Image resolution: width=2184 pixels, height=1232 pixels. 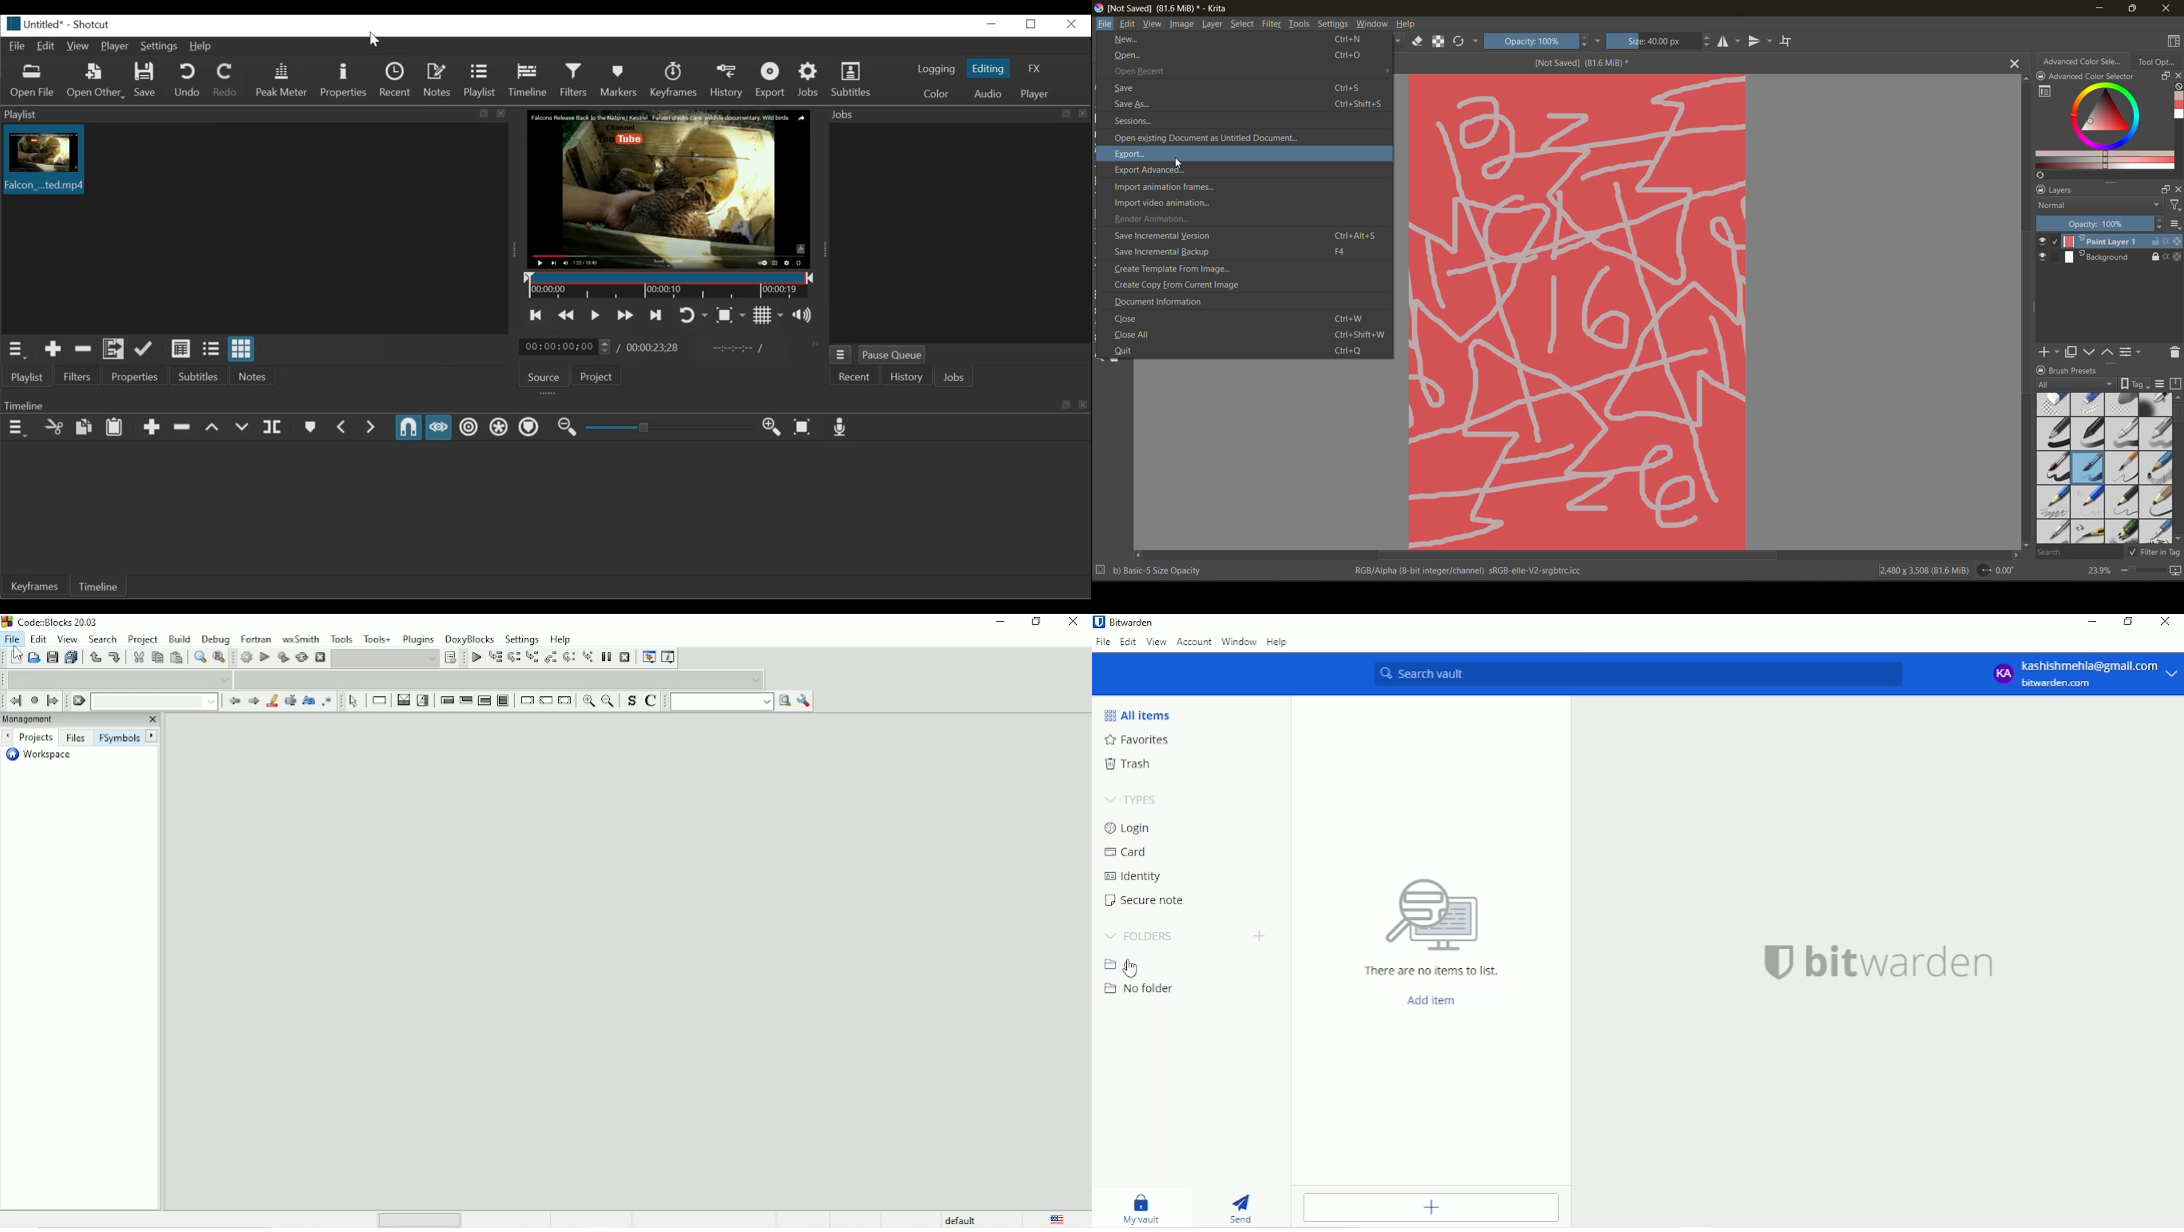 What do you see at coordinates (1272, 25) in the screenshot?
I see `filter` at bounding box center [1272, 25].